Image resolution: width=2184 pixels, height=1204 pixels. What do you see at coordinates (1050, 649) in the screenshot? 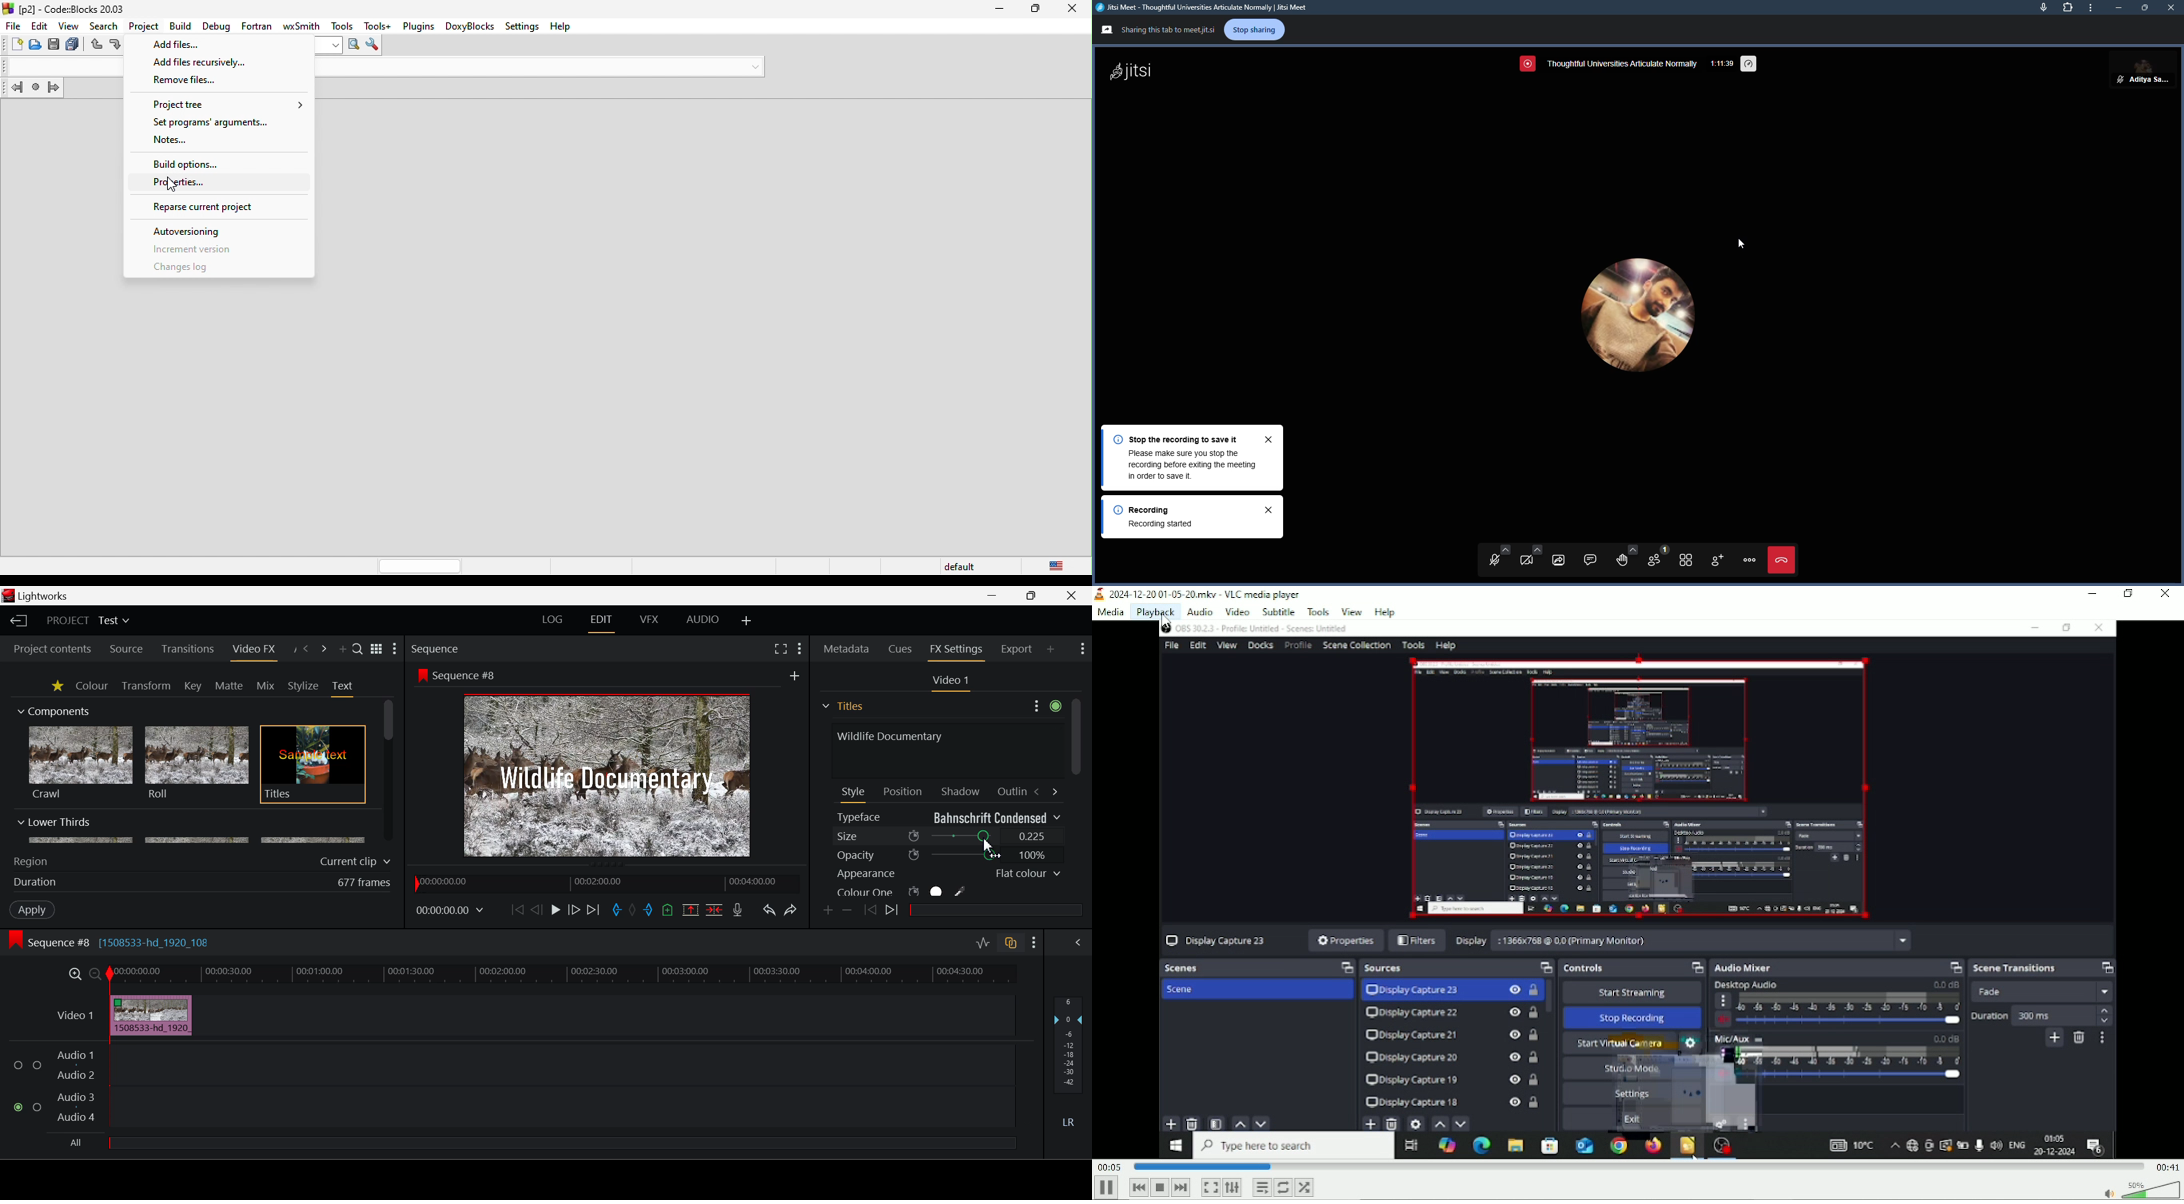
I see `Add Panel` at bounding box center [1050, 649].